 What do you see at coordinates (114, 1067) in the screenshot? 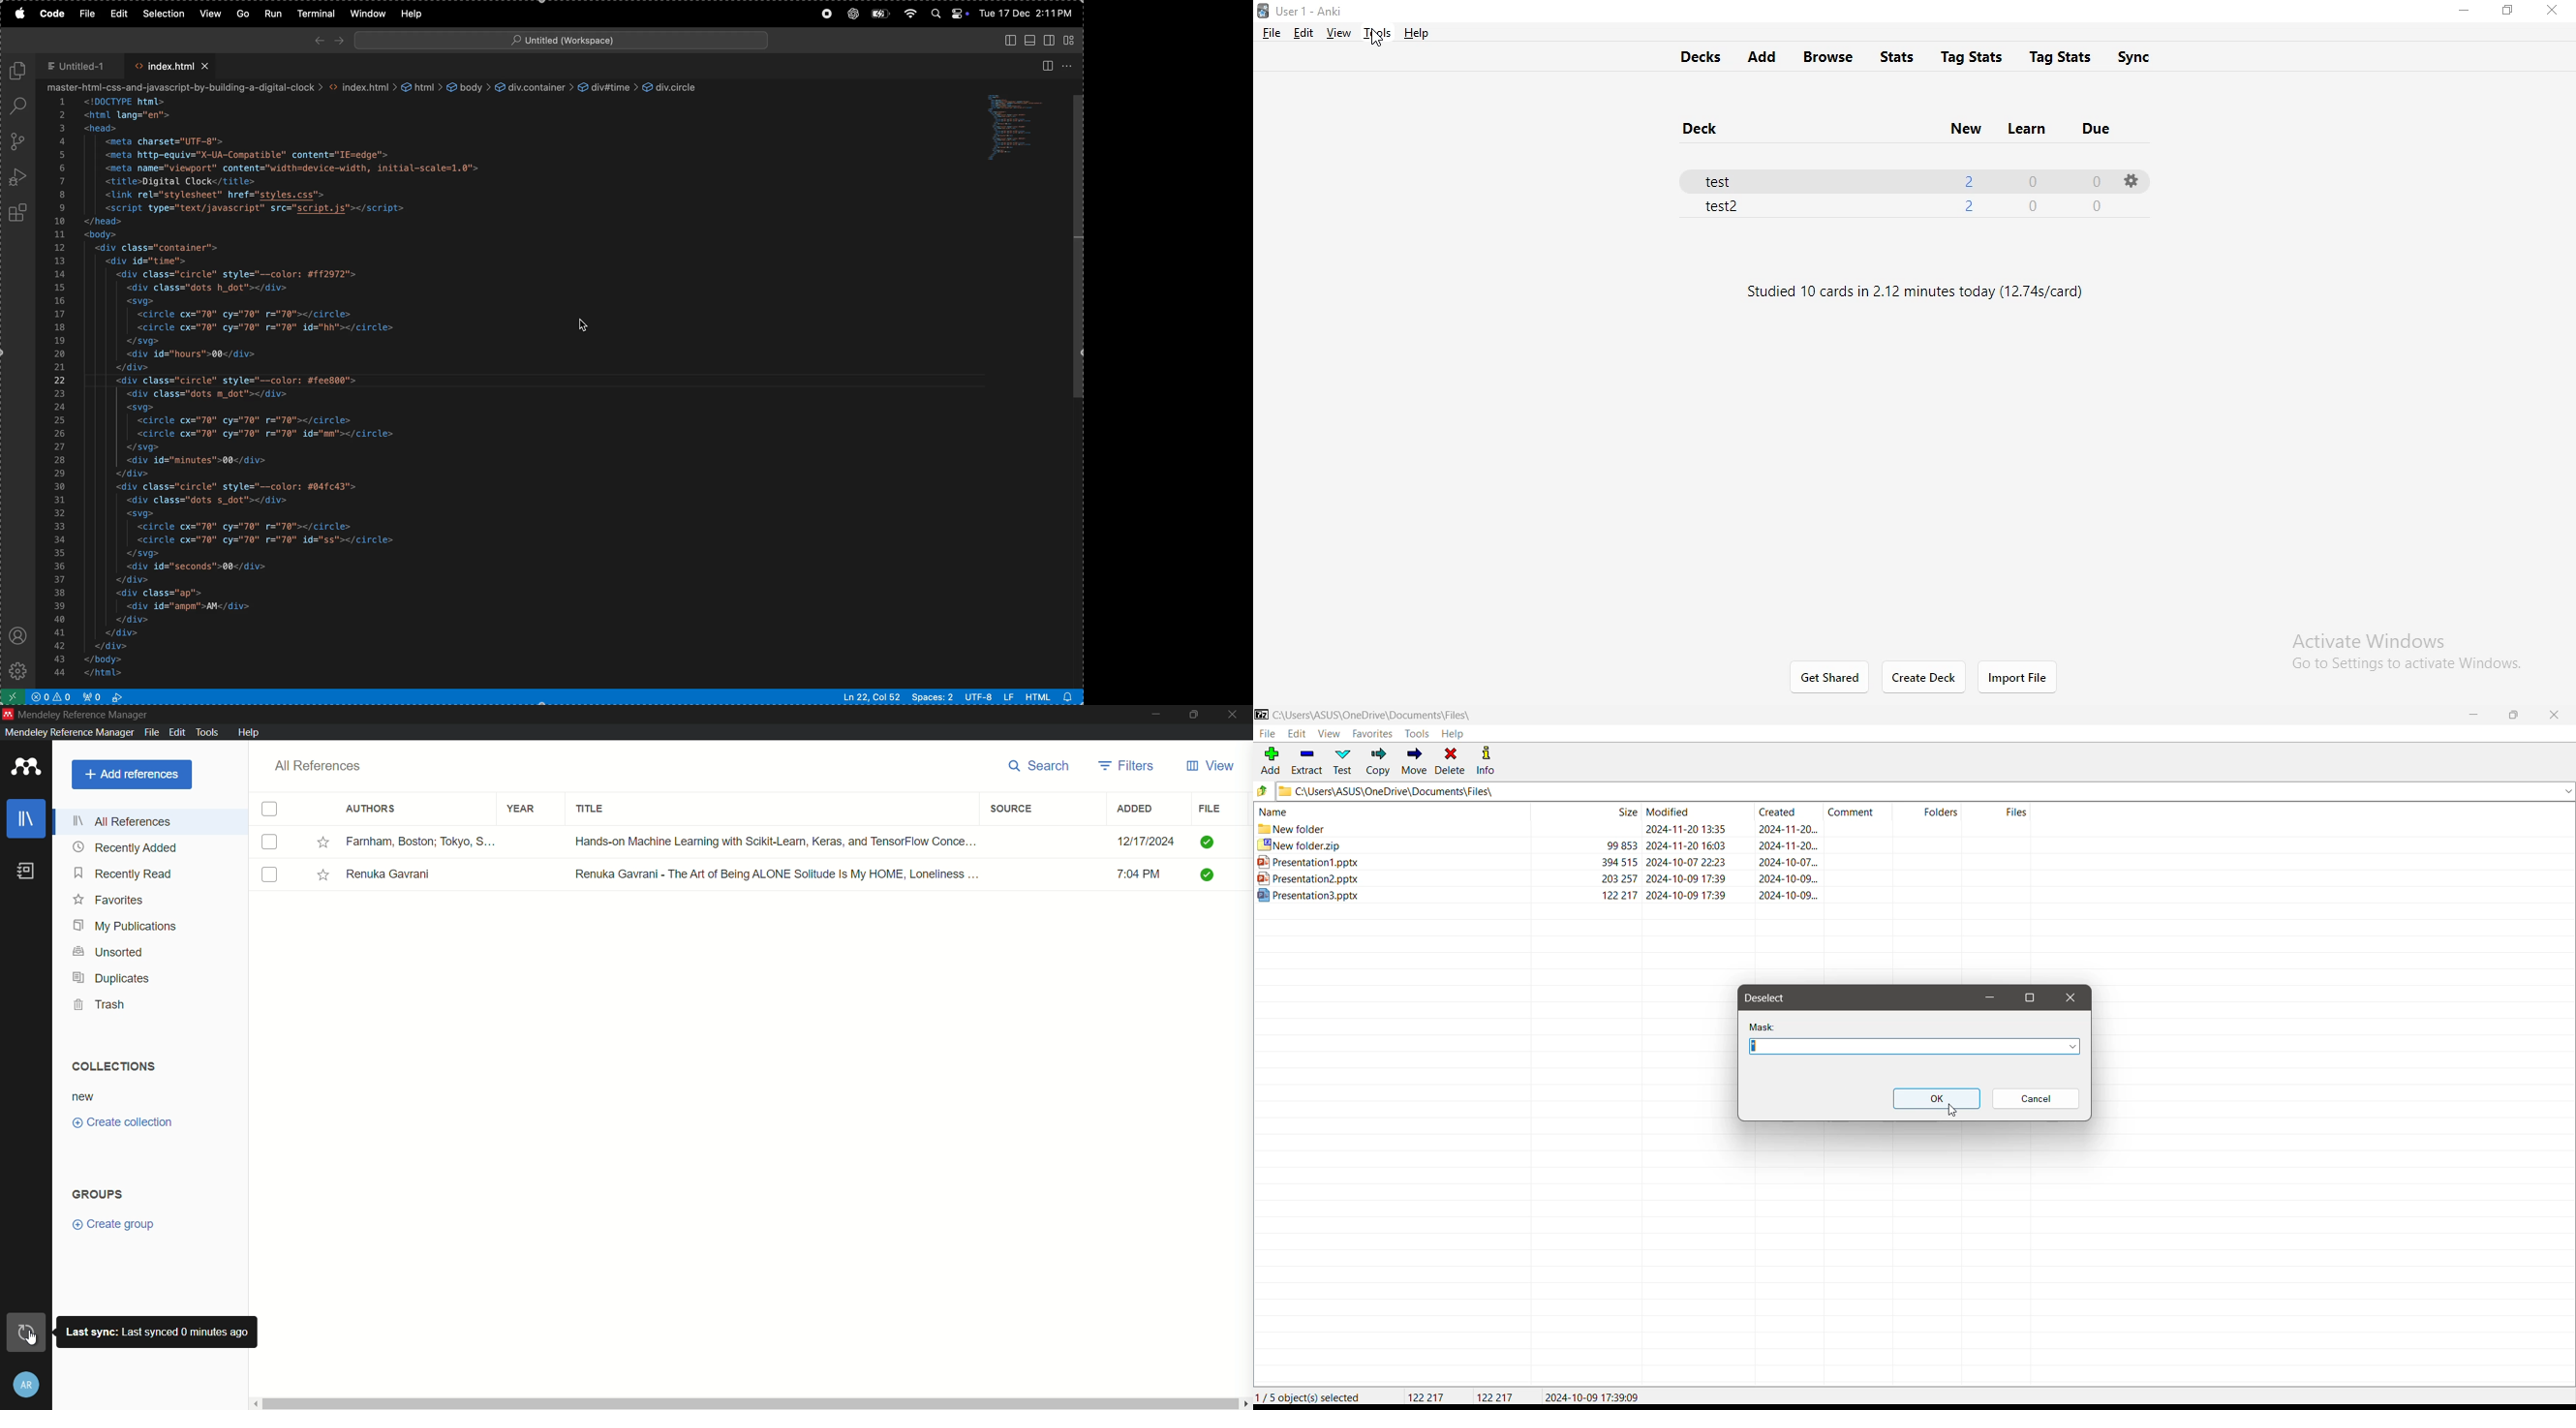
I see `collections` at bounding box center [114, 1067].